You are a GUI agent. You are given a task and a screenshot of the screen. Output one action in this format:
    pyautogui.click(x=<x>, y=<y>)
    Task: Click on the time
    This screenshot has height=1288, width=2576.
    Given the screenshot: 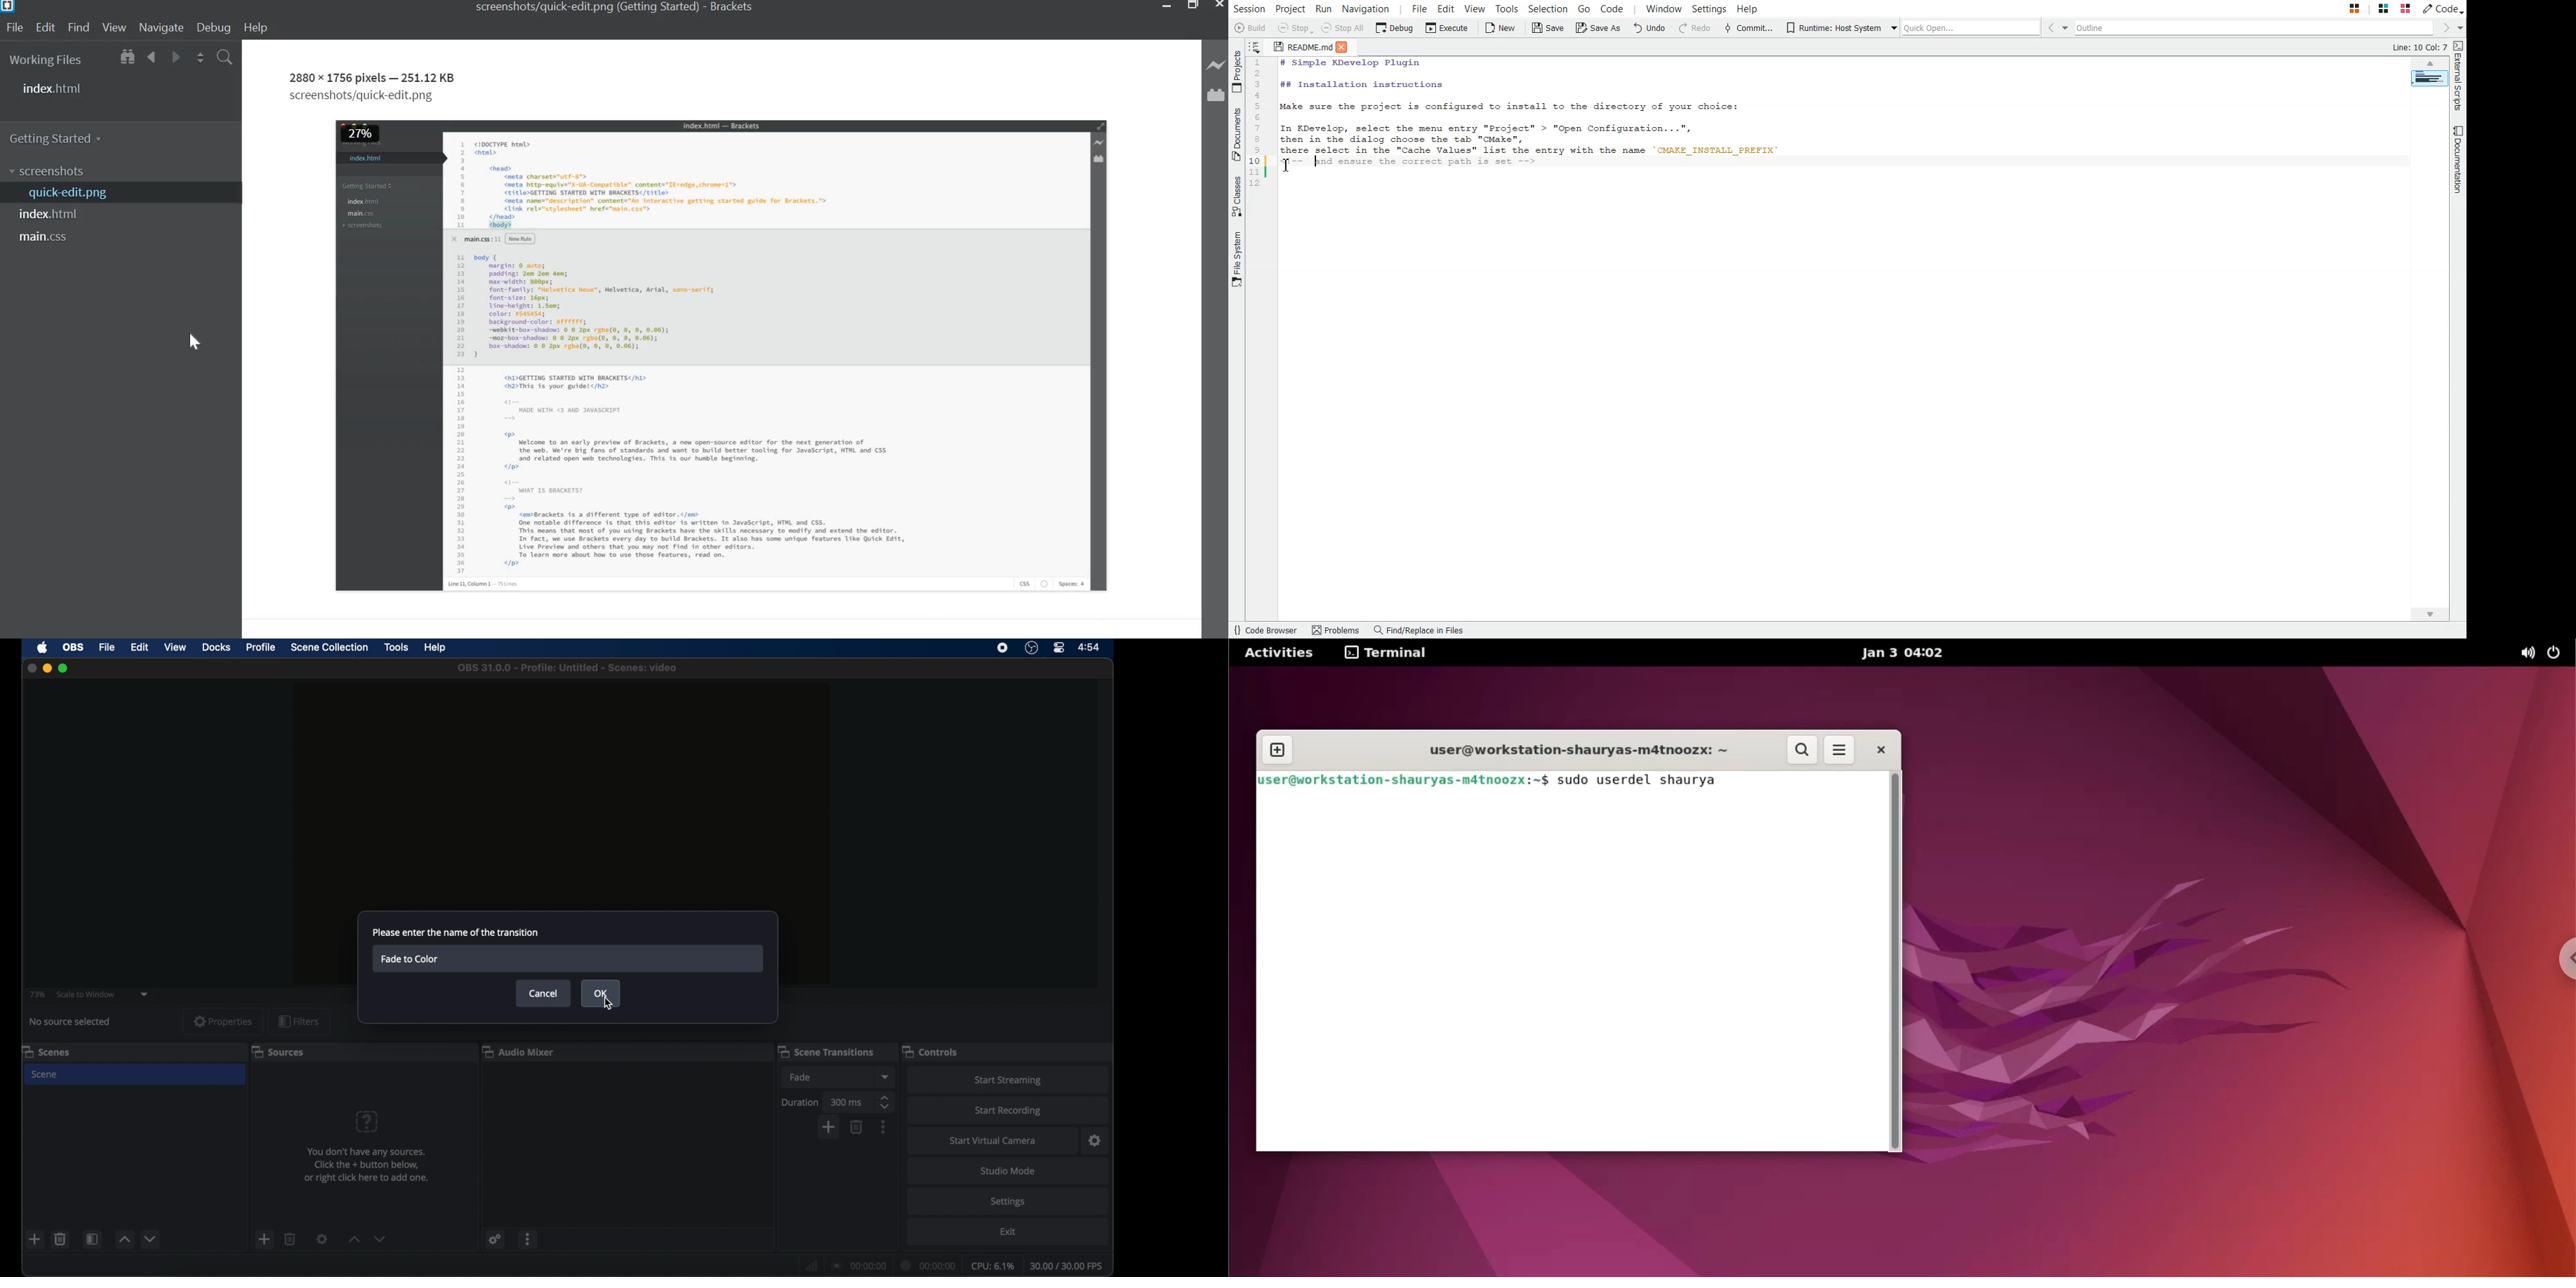 What is the action you would take?
    pyautogui.click(x=1091, y=648)
    